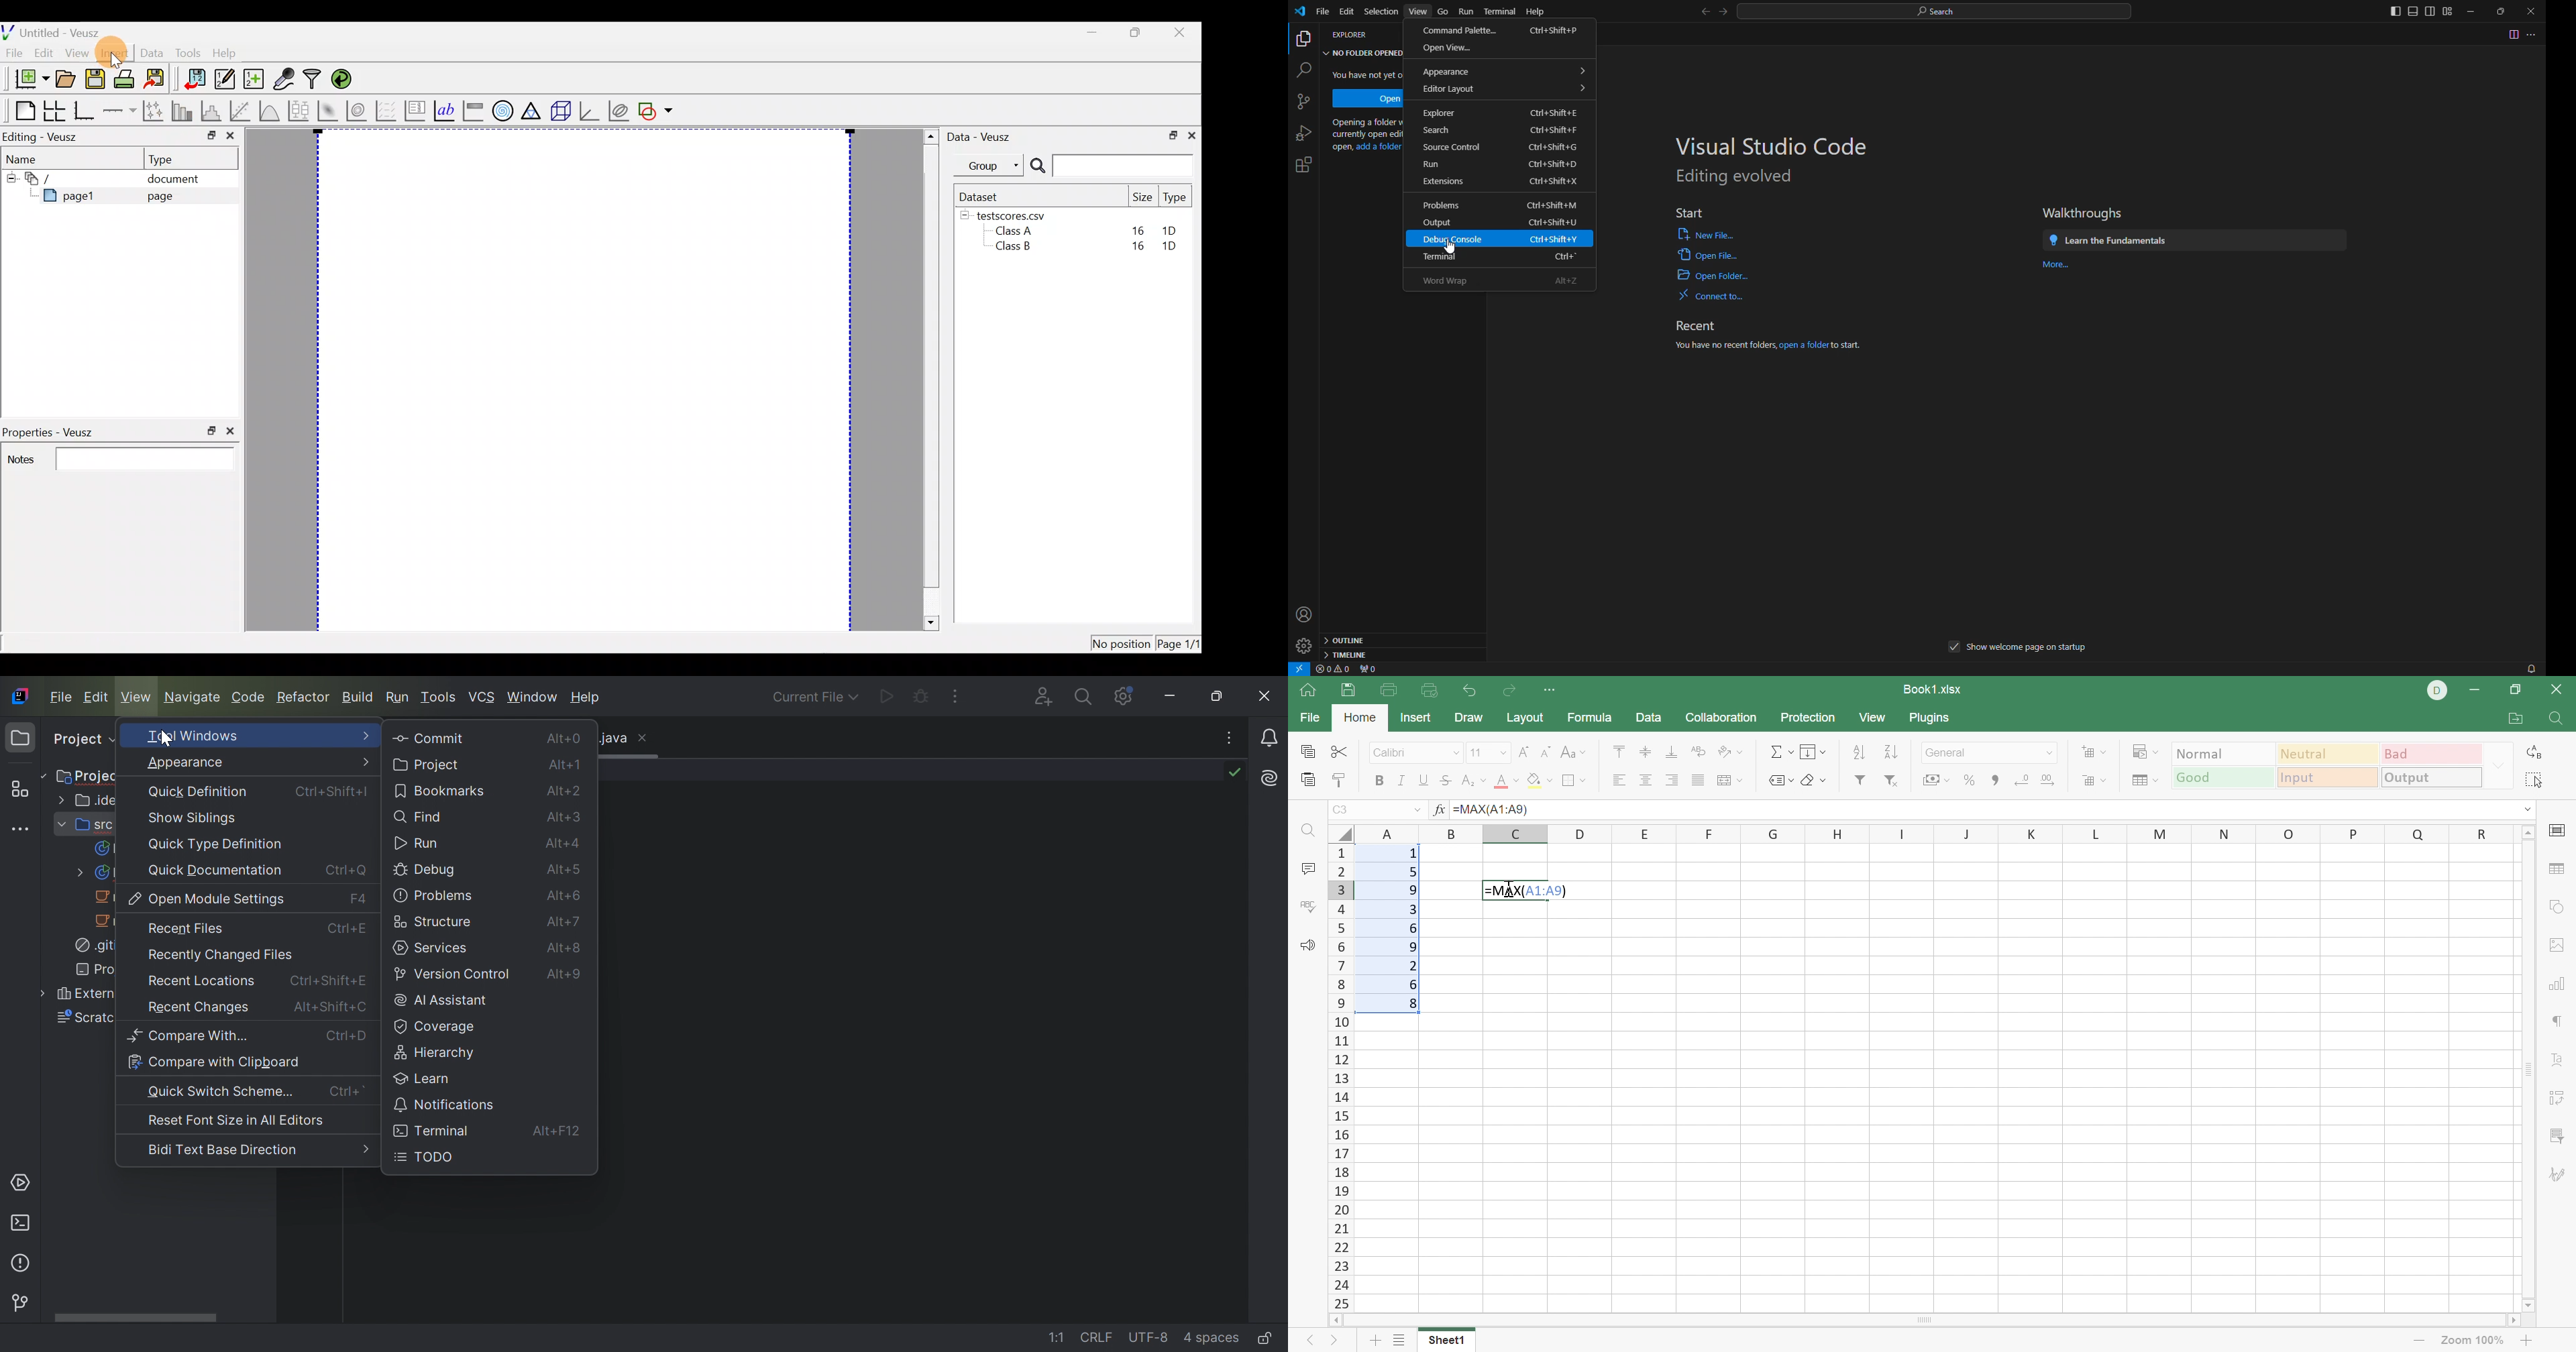  Describe the element at coordinates (2561, 905) in the screenshot. I see `shape settings` at that location.